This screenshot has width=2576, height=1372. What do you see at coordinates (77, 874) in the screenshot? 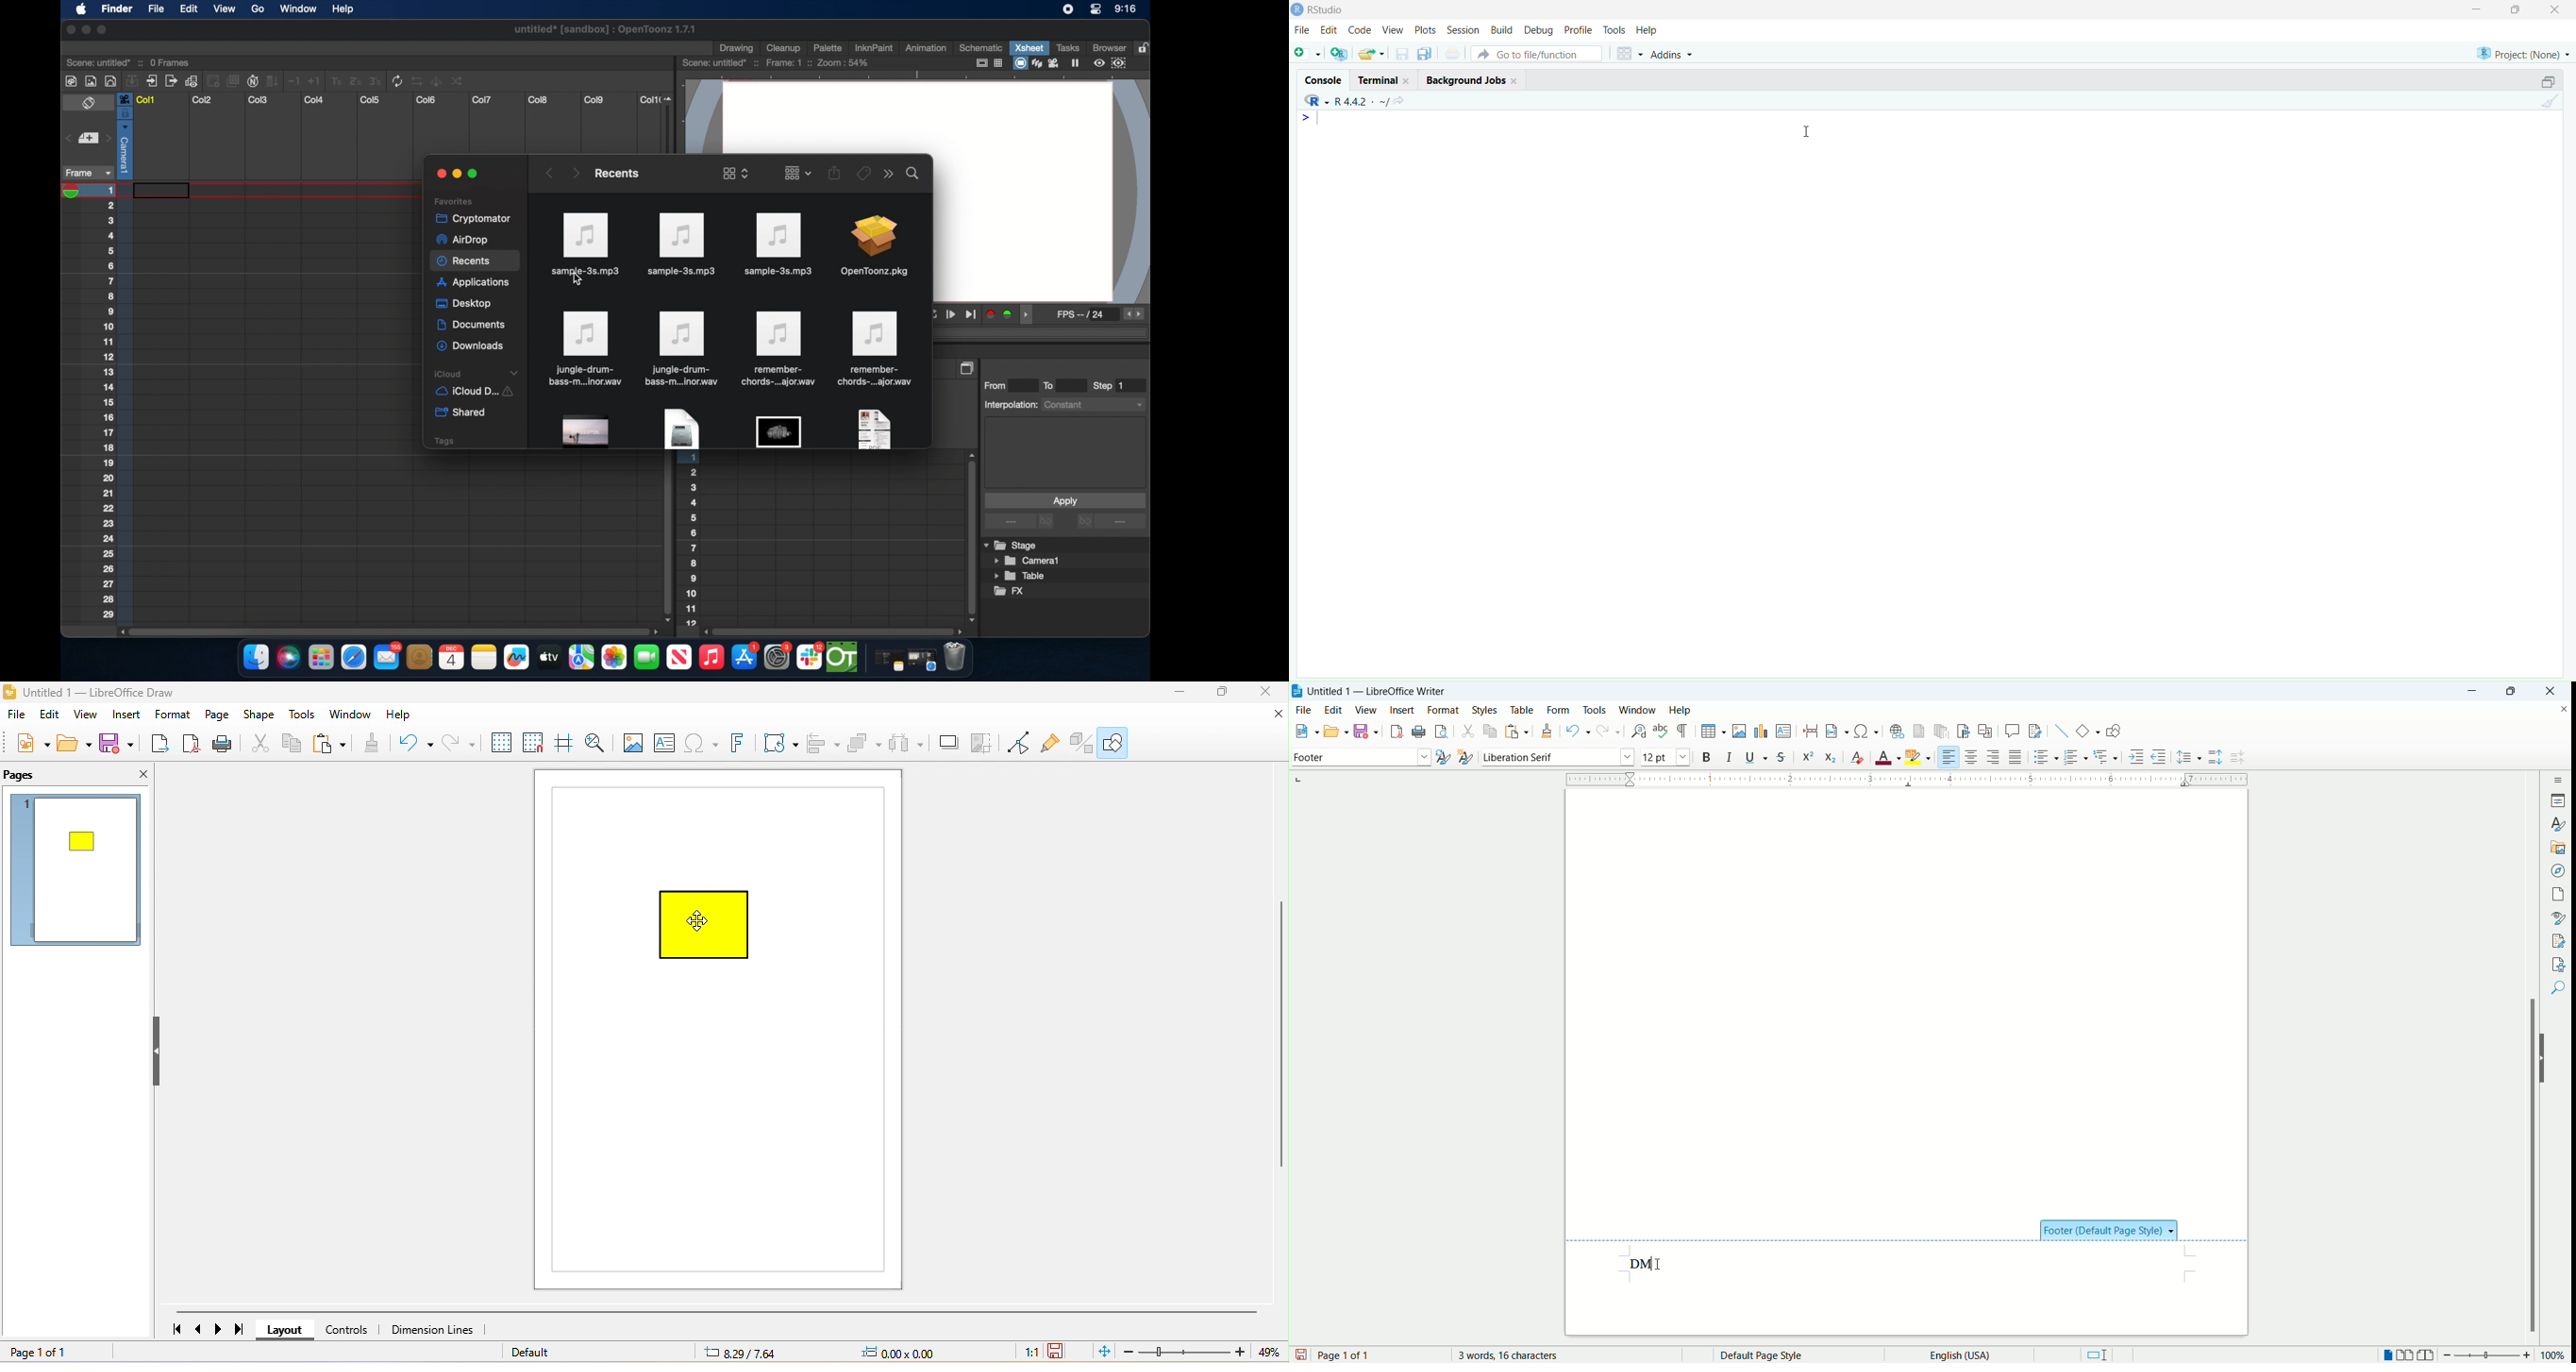
I see `page 1` at bounding box center [77, 874].